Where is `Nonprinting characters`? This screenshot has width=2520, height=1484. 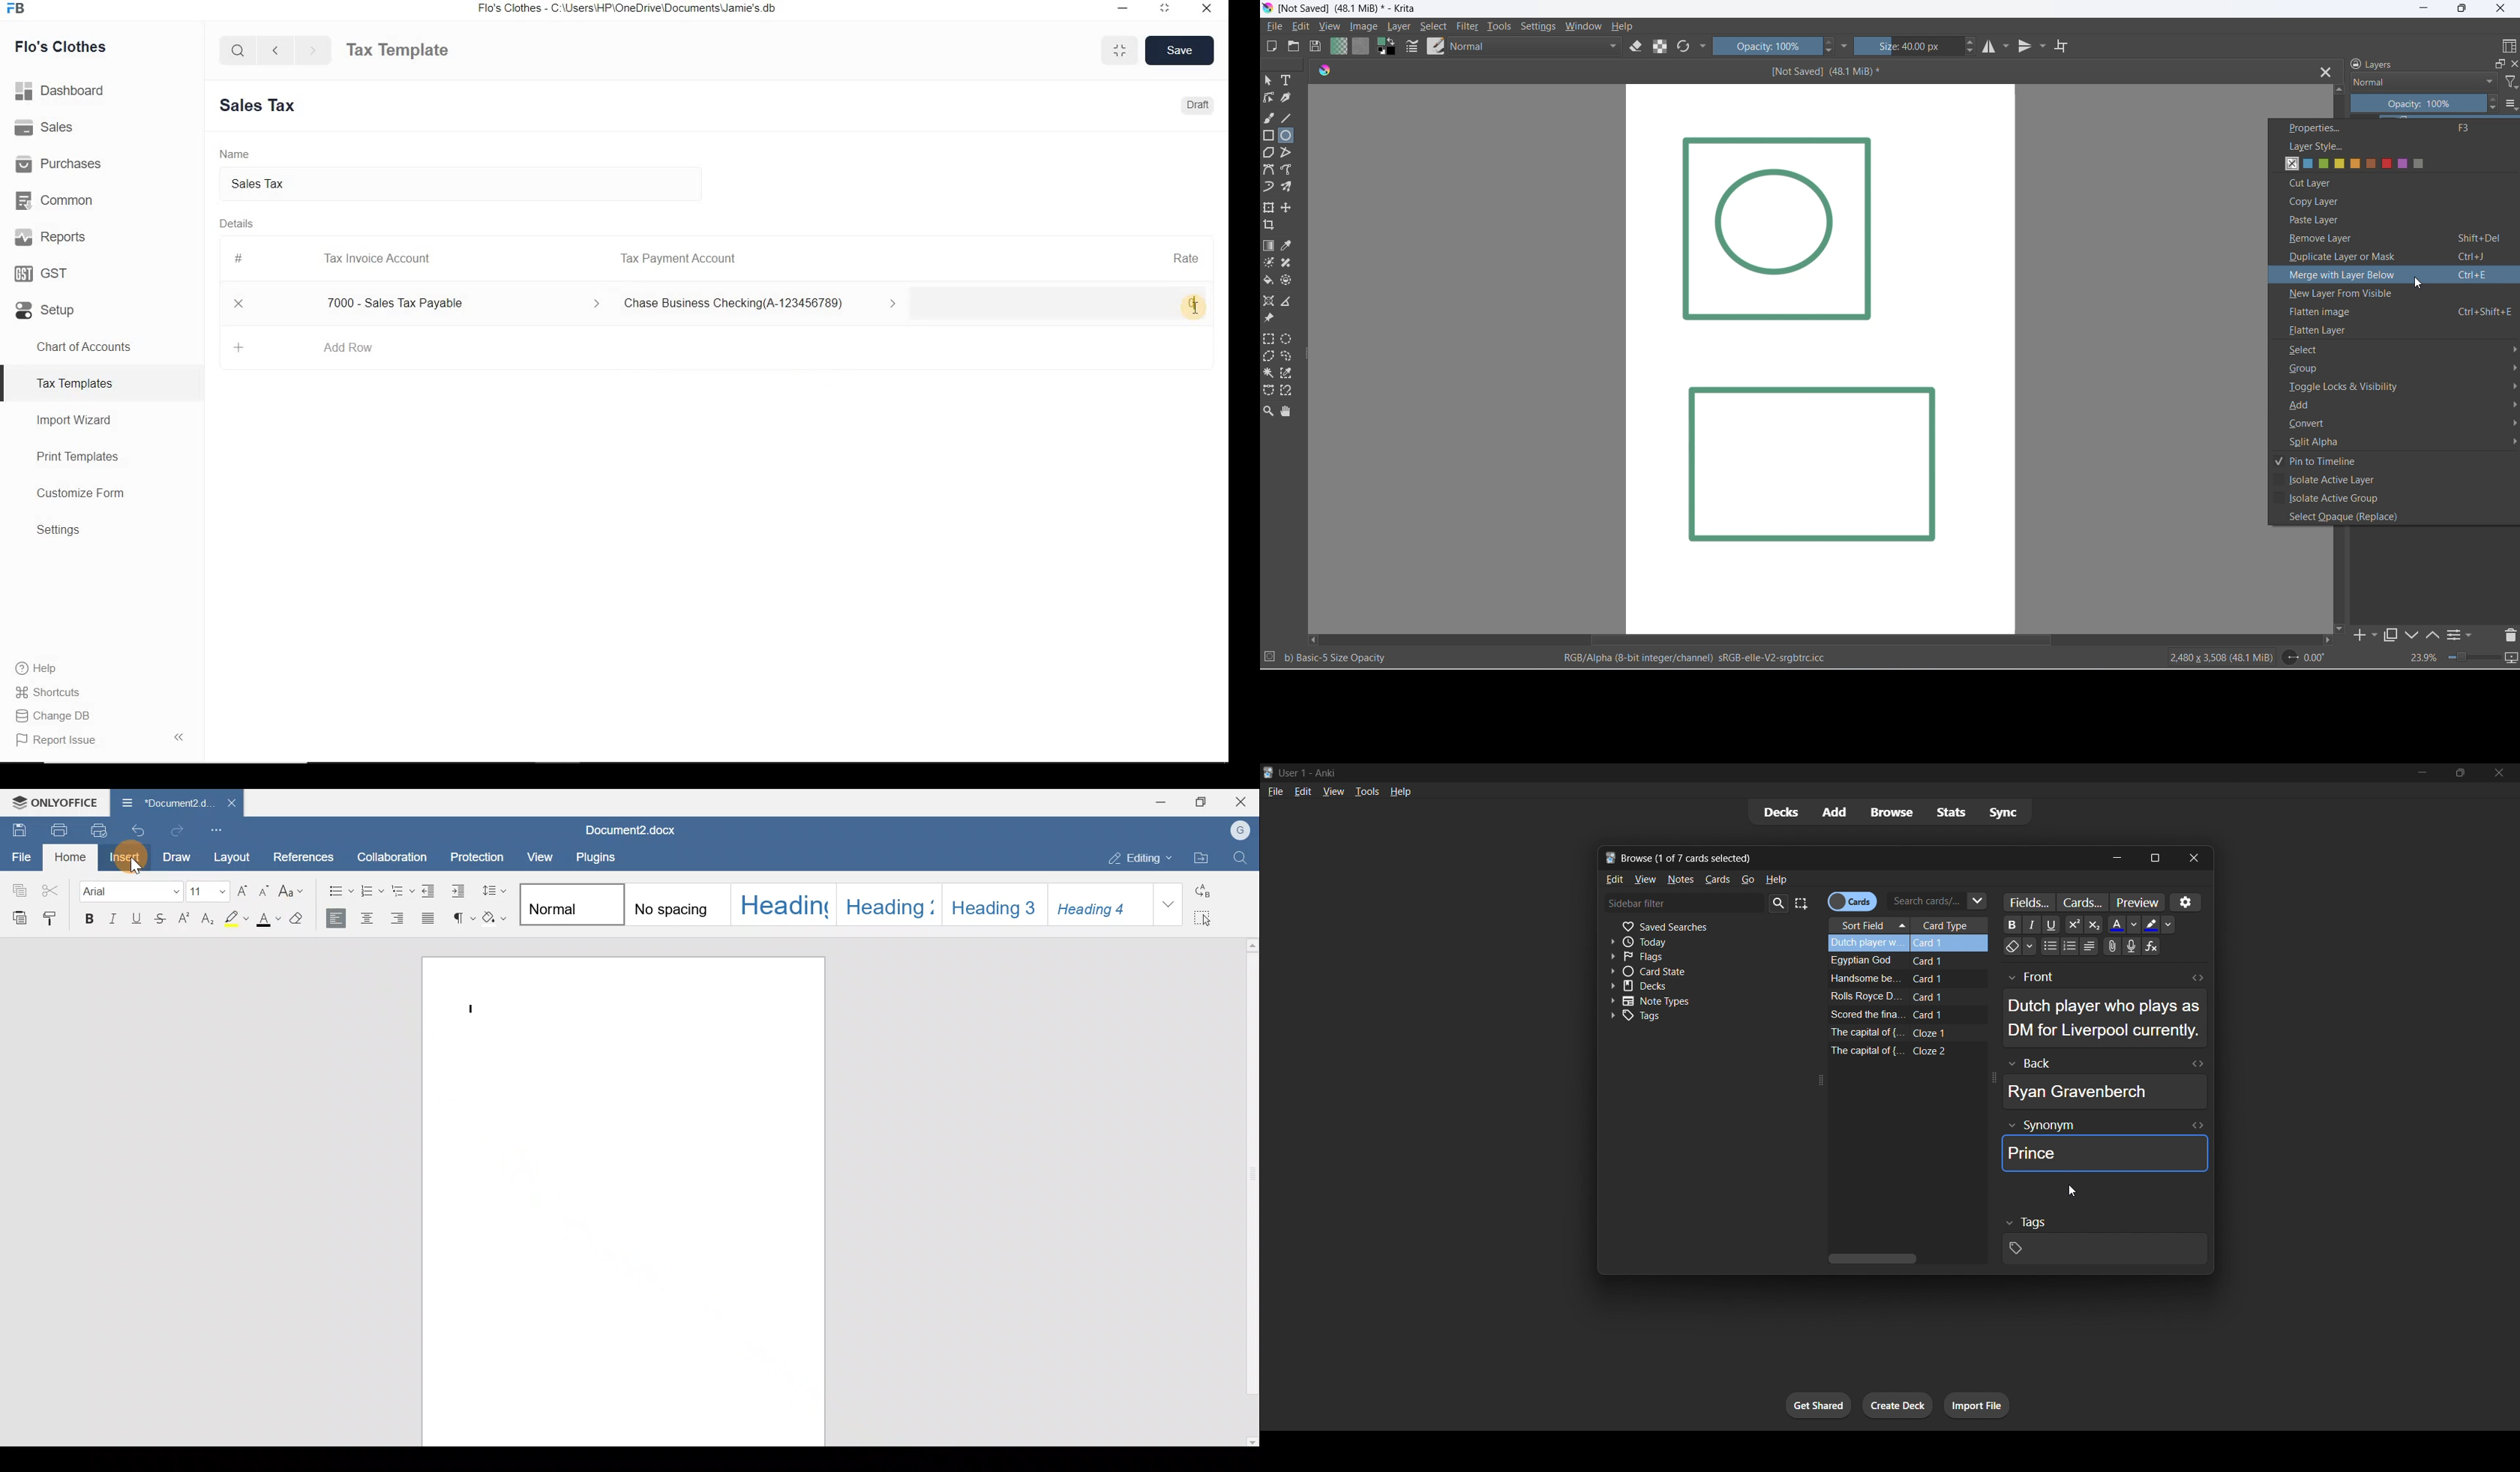
Nonprinting characters is located at coordinates (461, 917).